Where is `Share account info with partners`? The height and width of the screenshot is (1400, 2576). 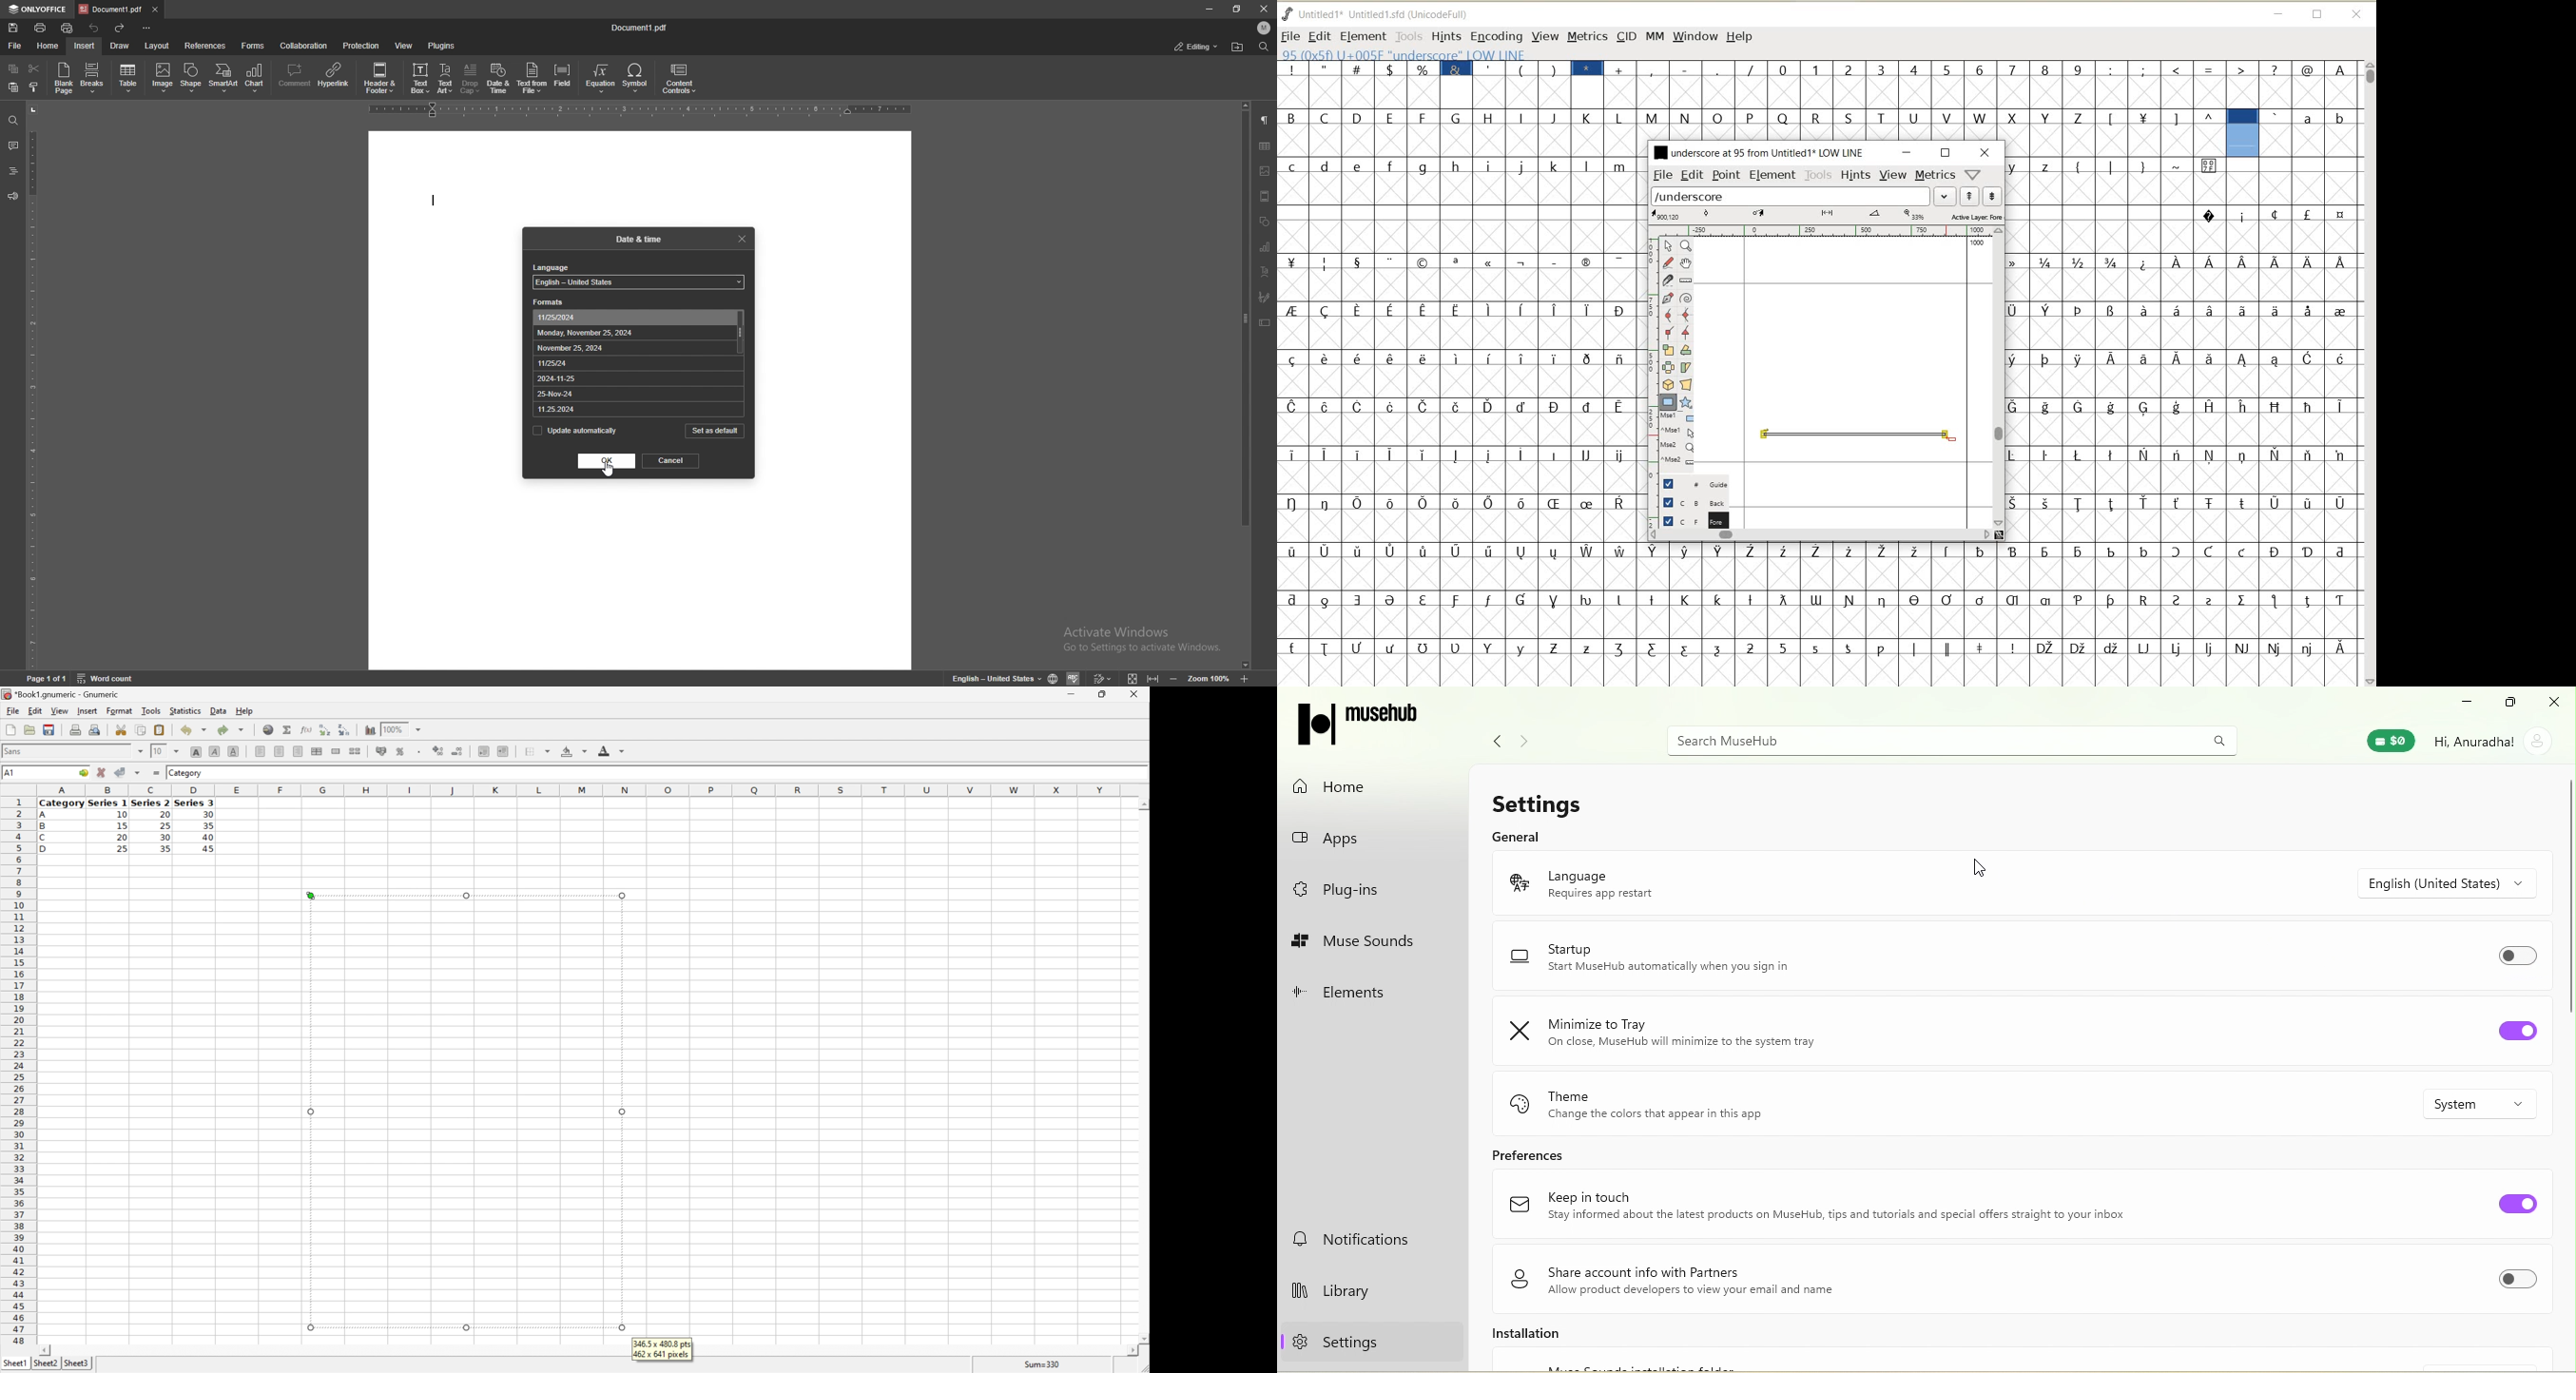
Share account info with partners is located at coordinates (1685, 1279).